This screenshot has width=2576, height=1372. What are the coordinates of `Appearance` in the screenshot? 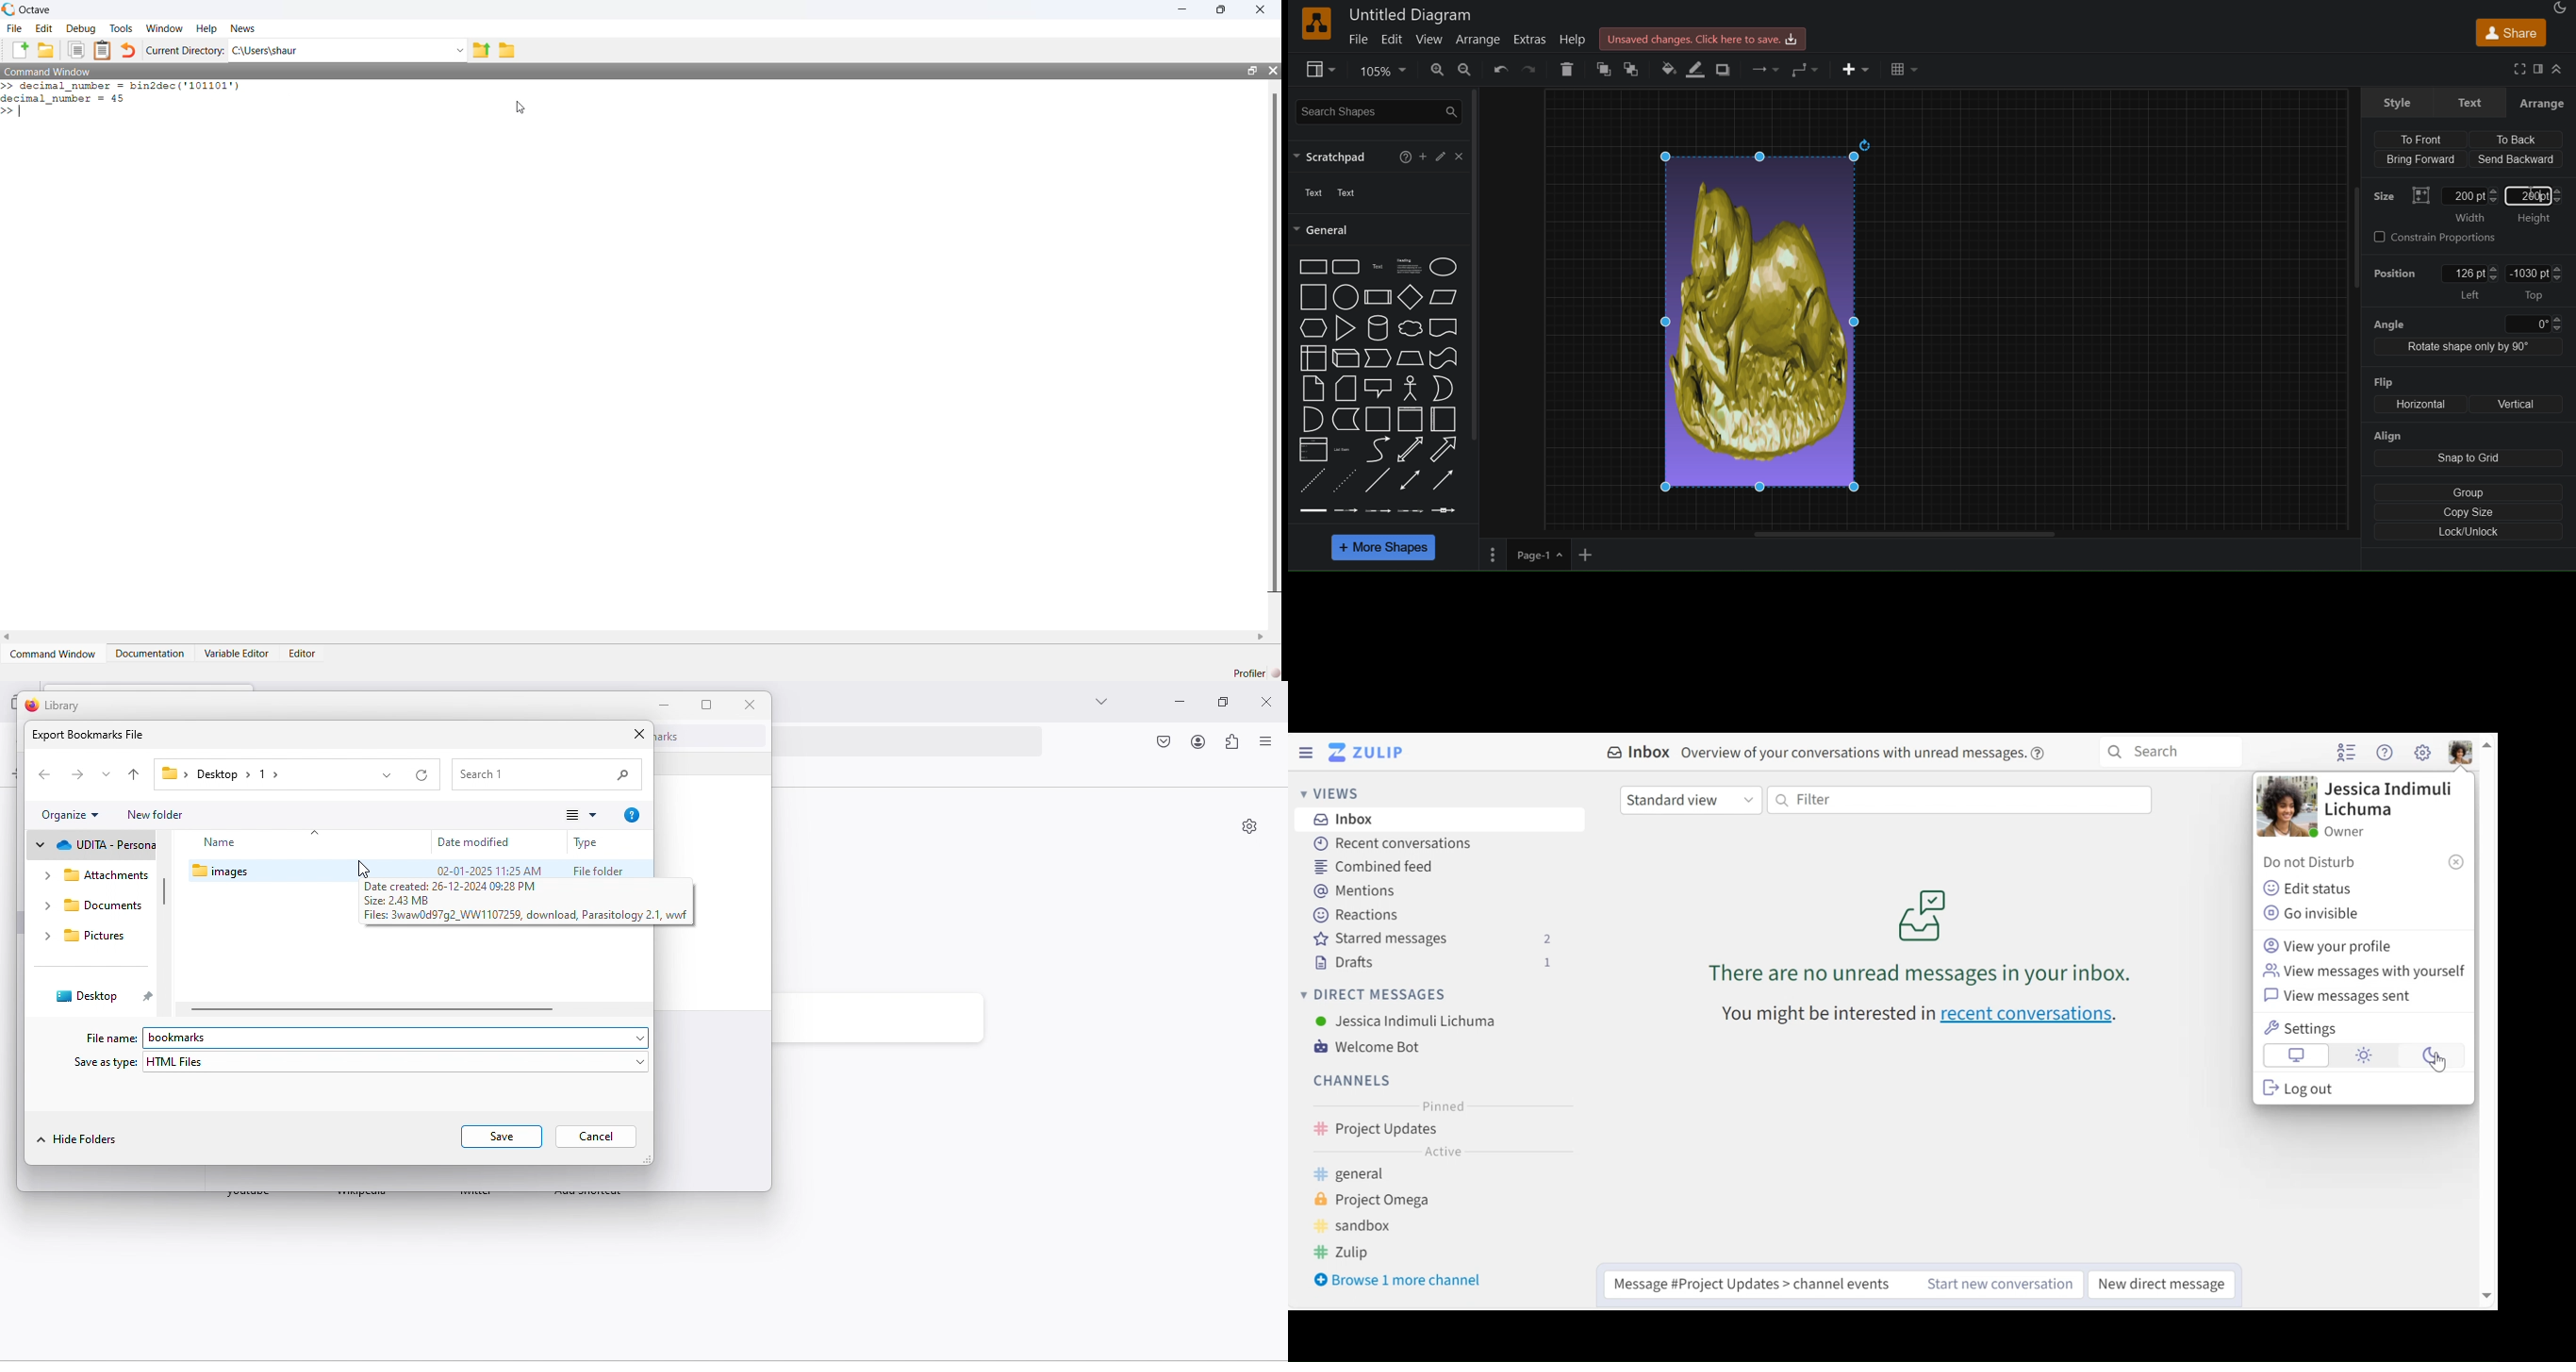 It's located at (2559, 7).